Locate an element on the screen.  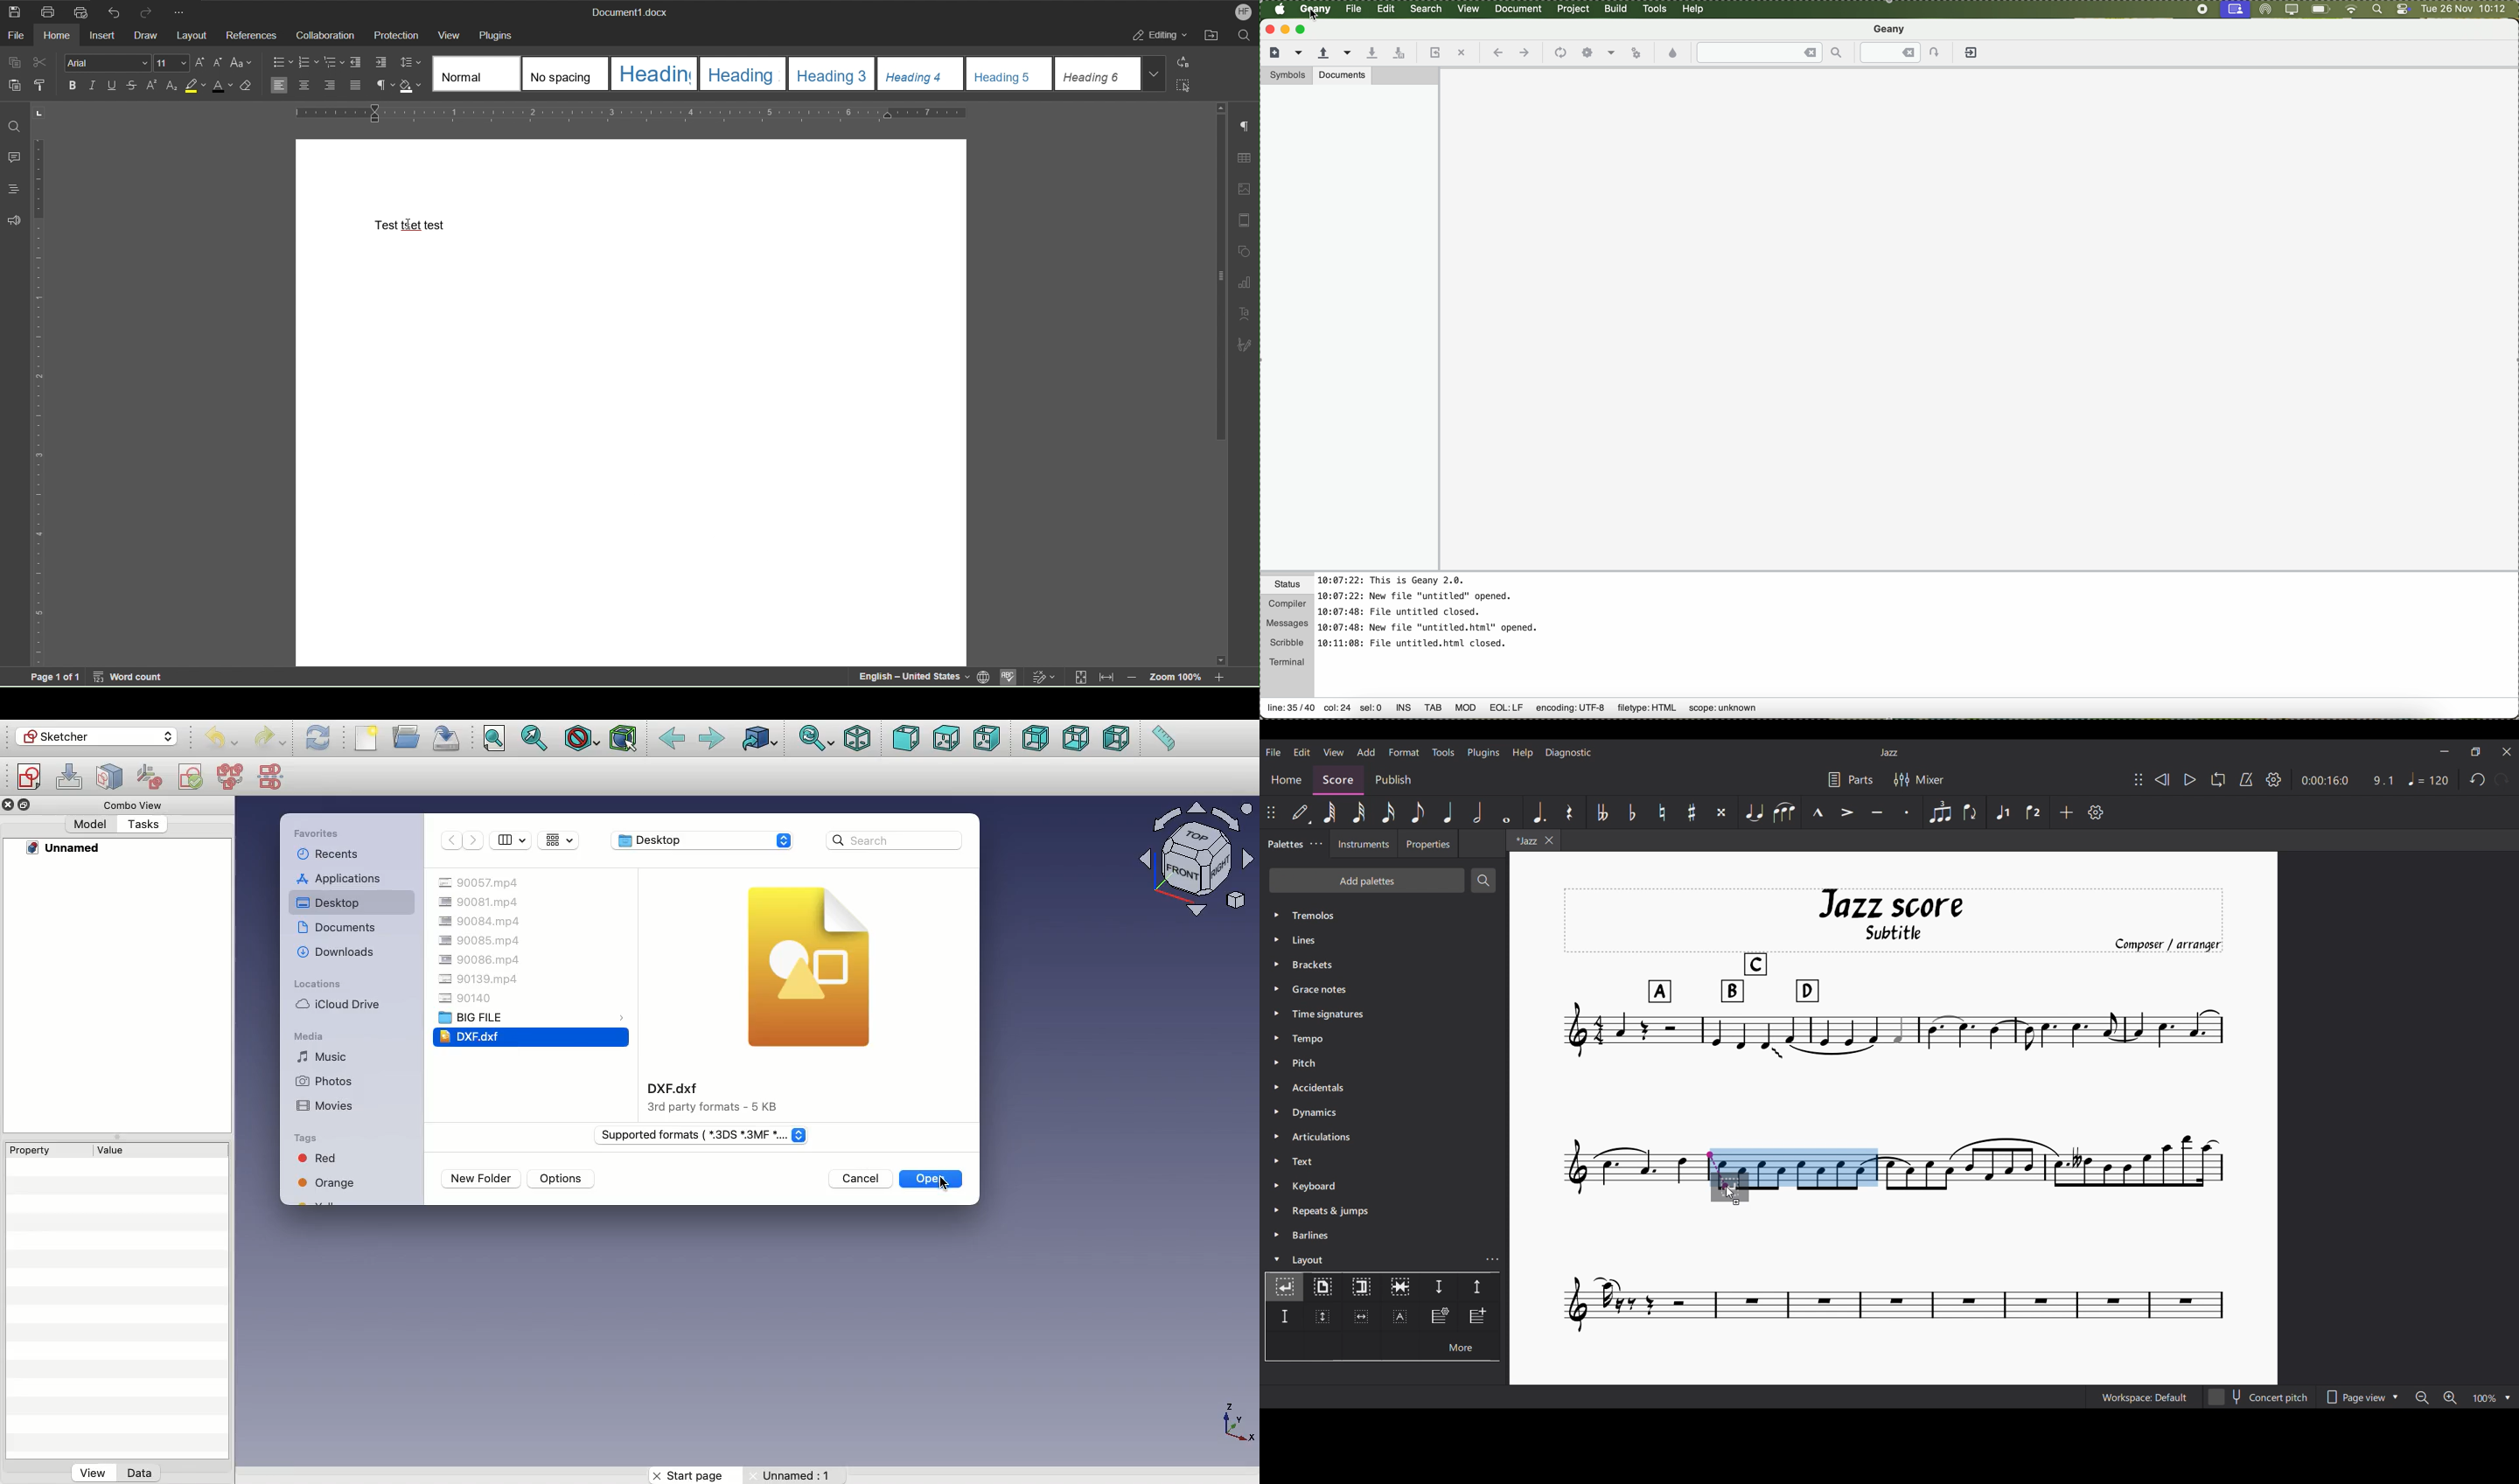
Fit all is located at coordinates (494, 738).